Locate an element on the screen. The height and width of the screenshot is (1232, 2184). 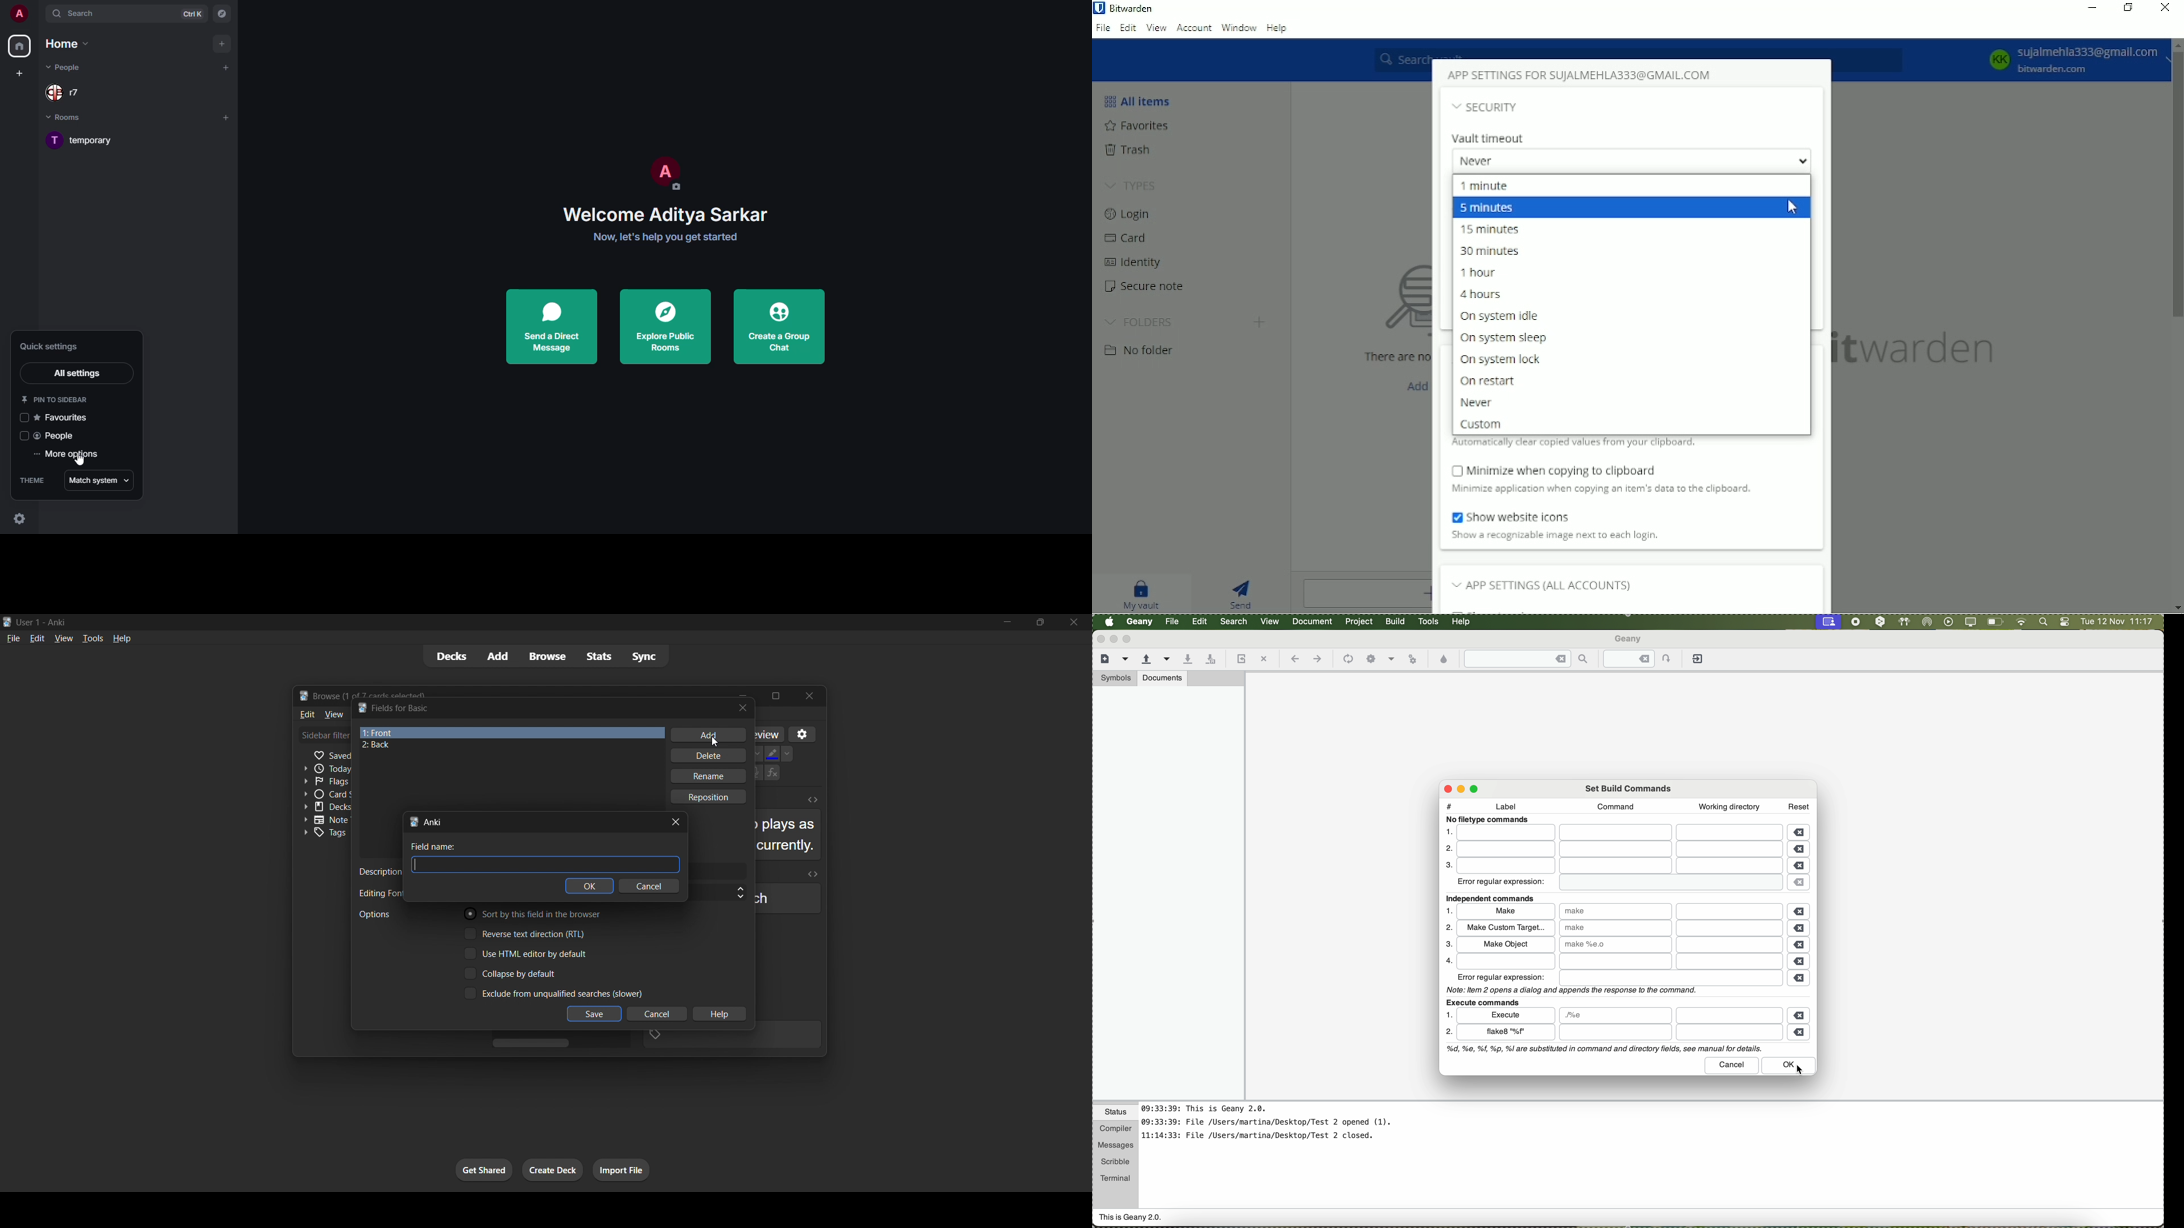
home is located at coordinates (69, 43).